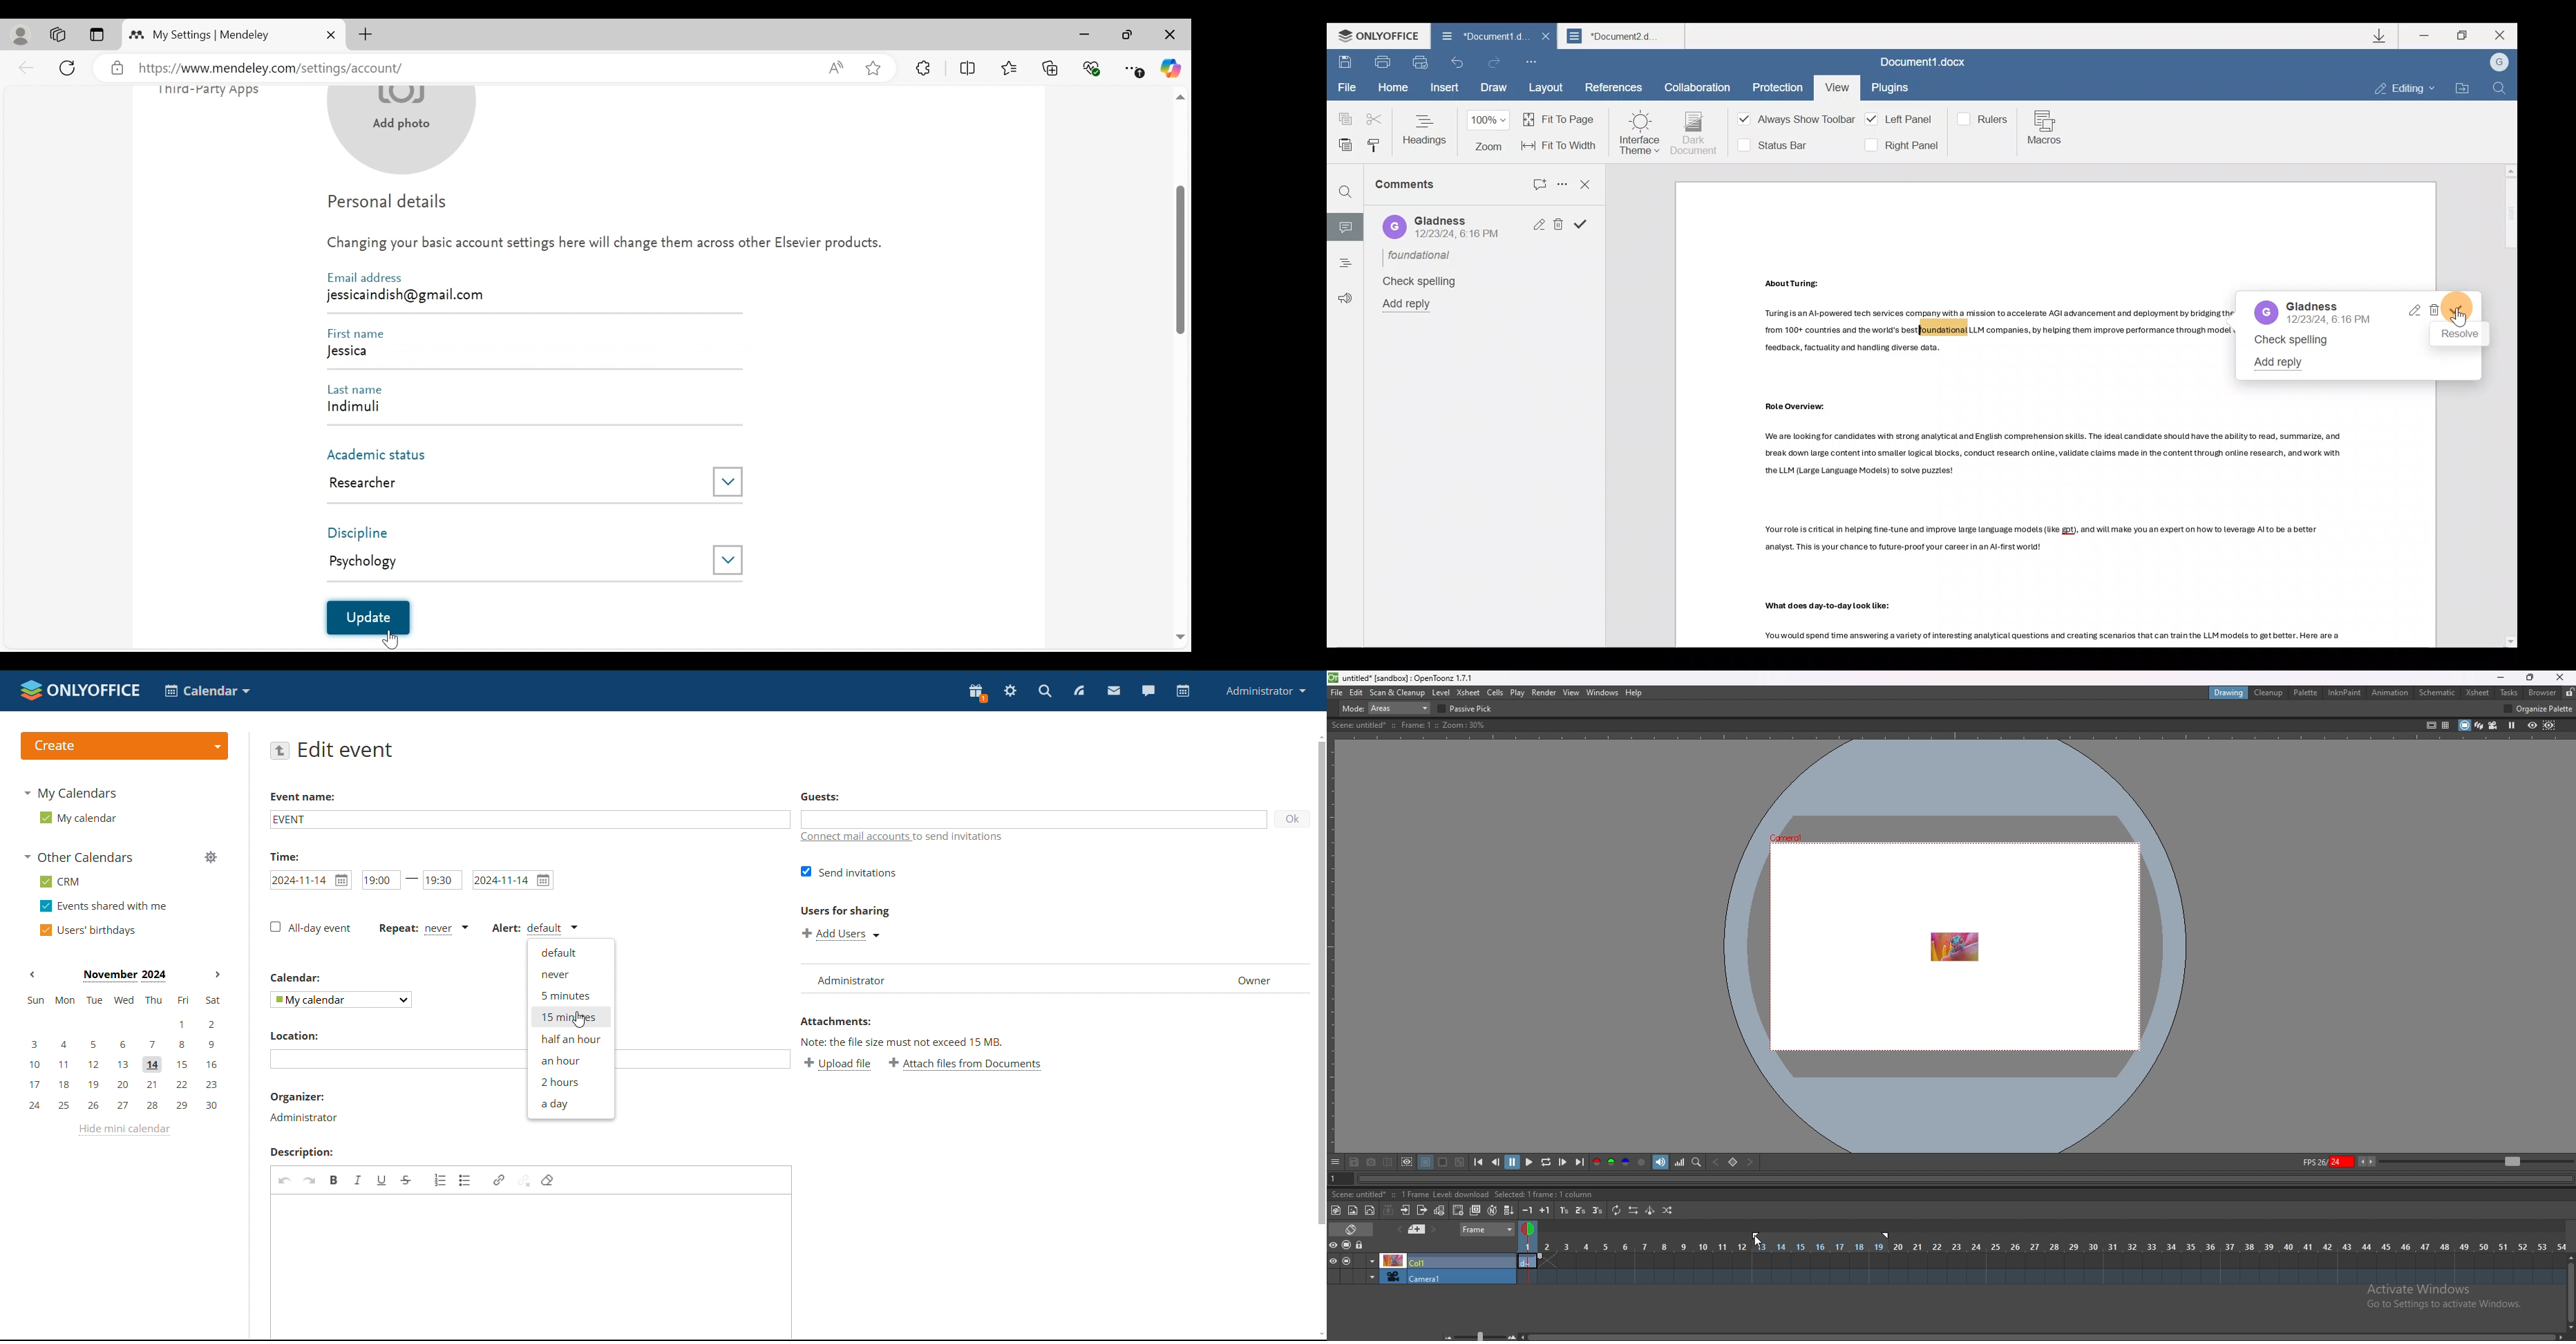  Describe the element at coordinates (358, 1179) in the screenshot. I see `italic` at that location.